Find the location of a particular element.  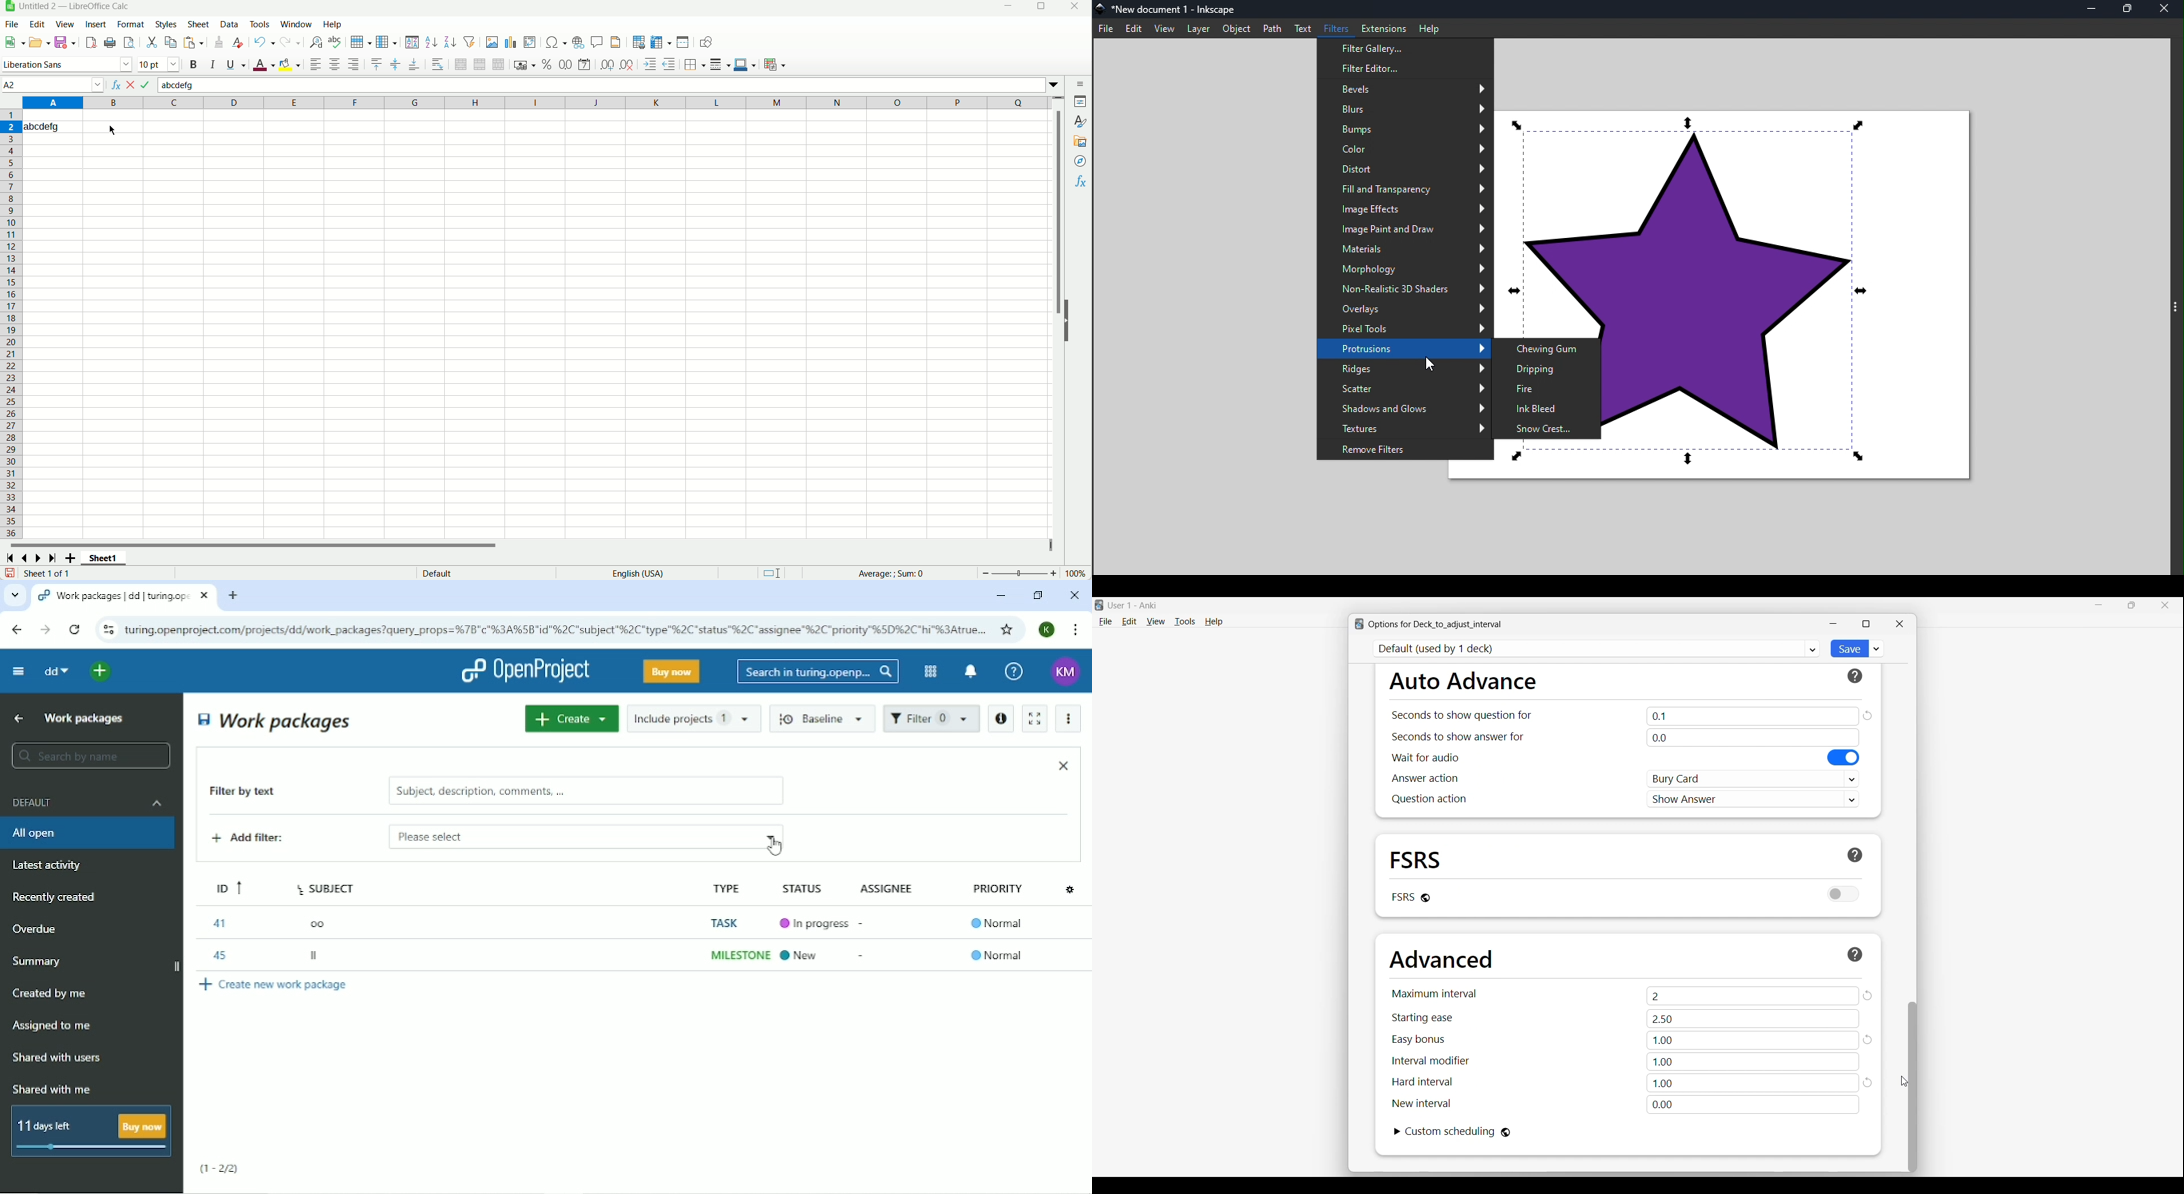

define print area is located at coordinates (640, 42).